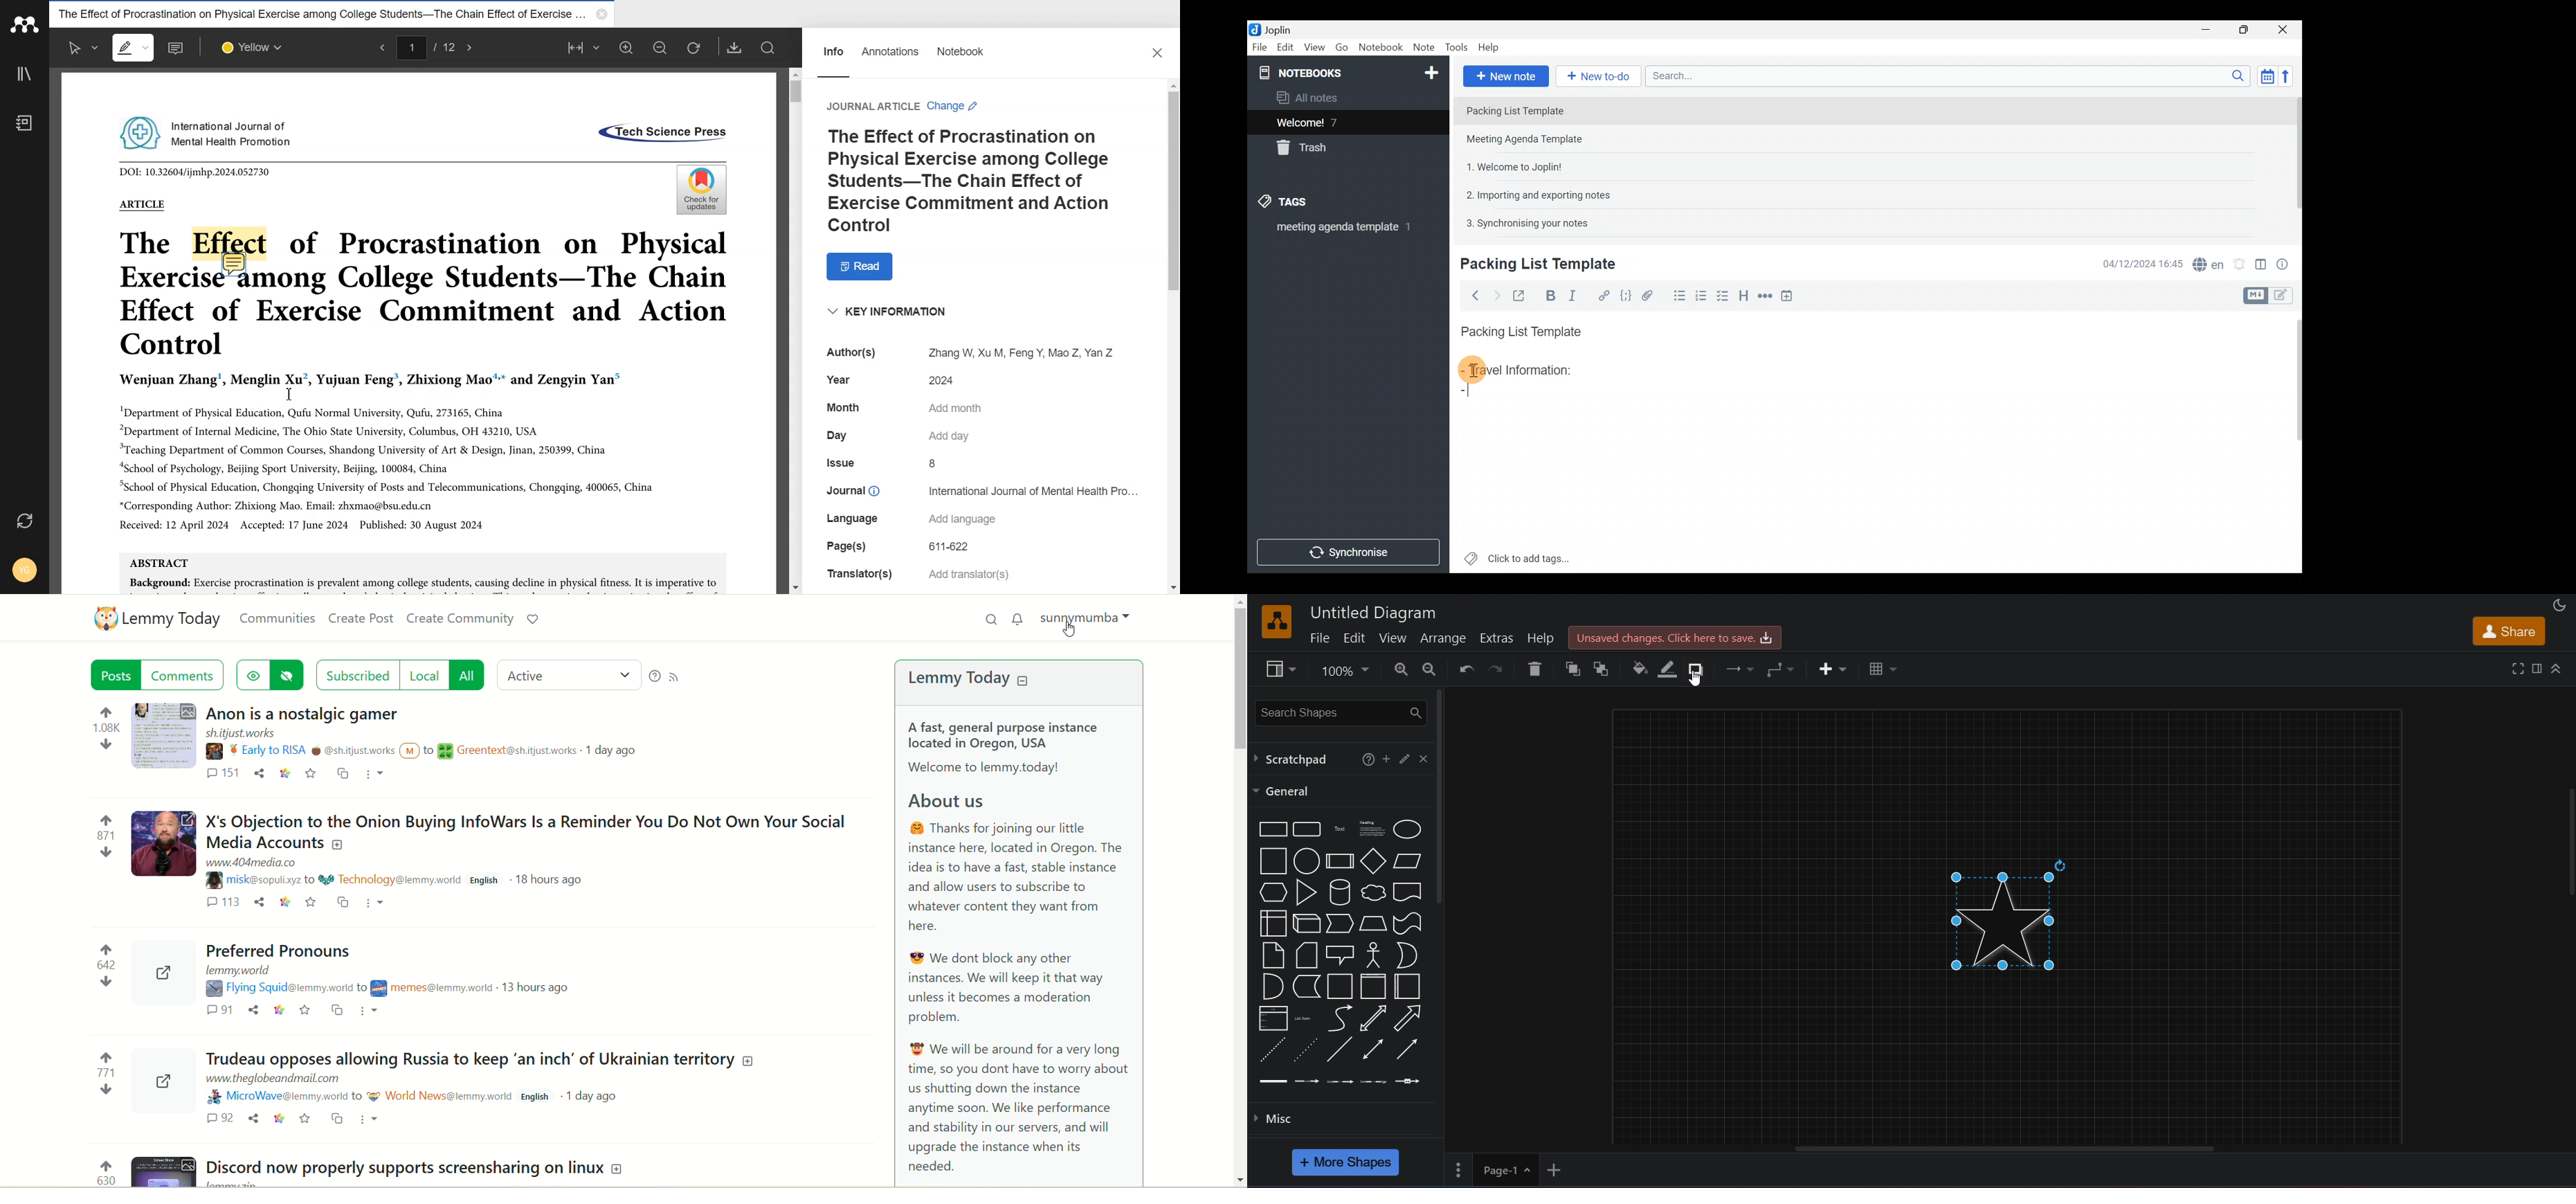 The width and height of the screenshot is (2576, 1204). I want to click on fullscreen, so click(2515, 669).